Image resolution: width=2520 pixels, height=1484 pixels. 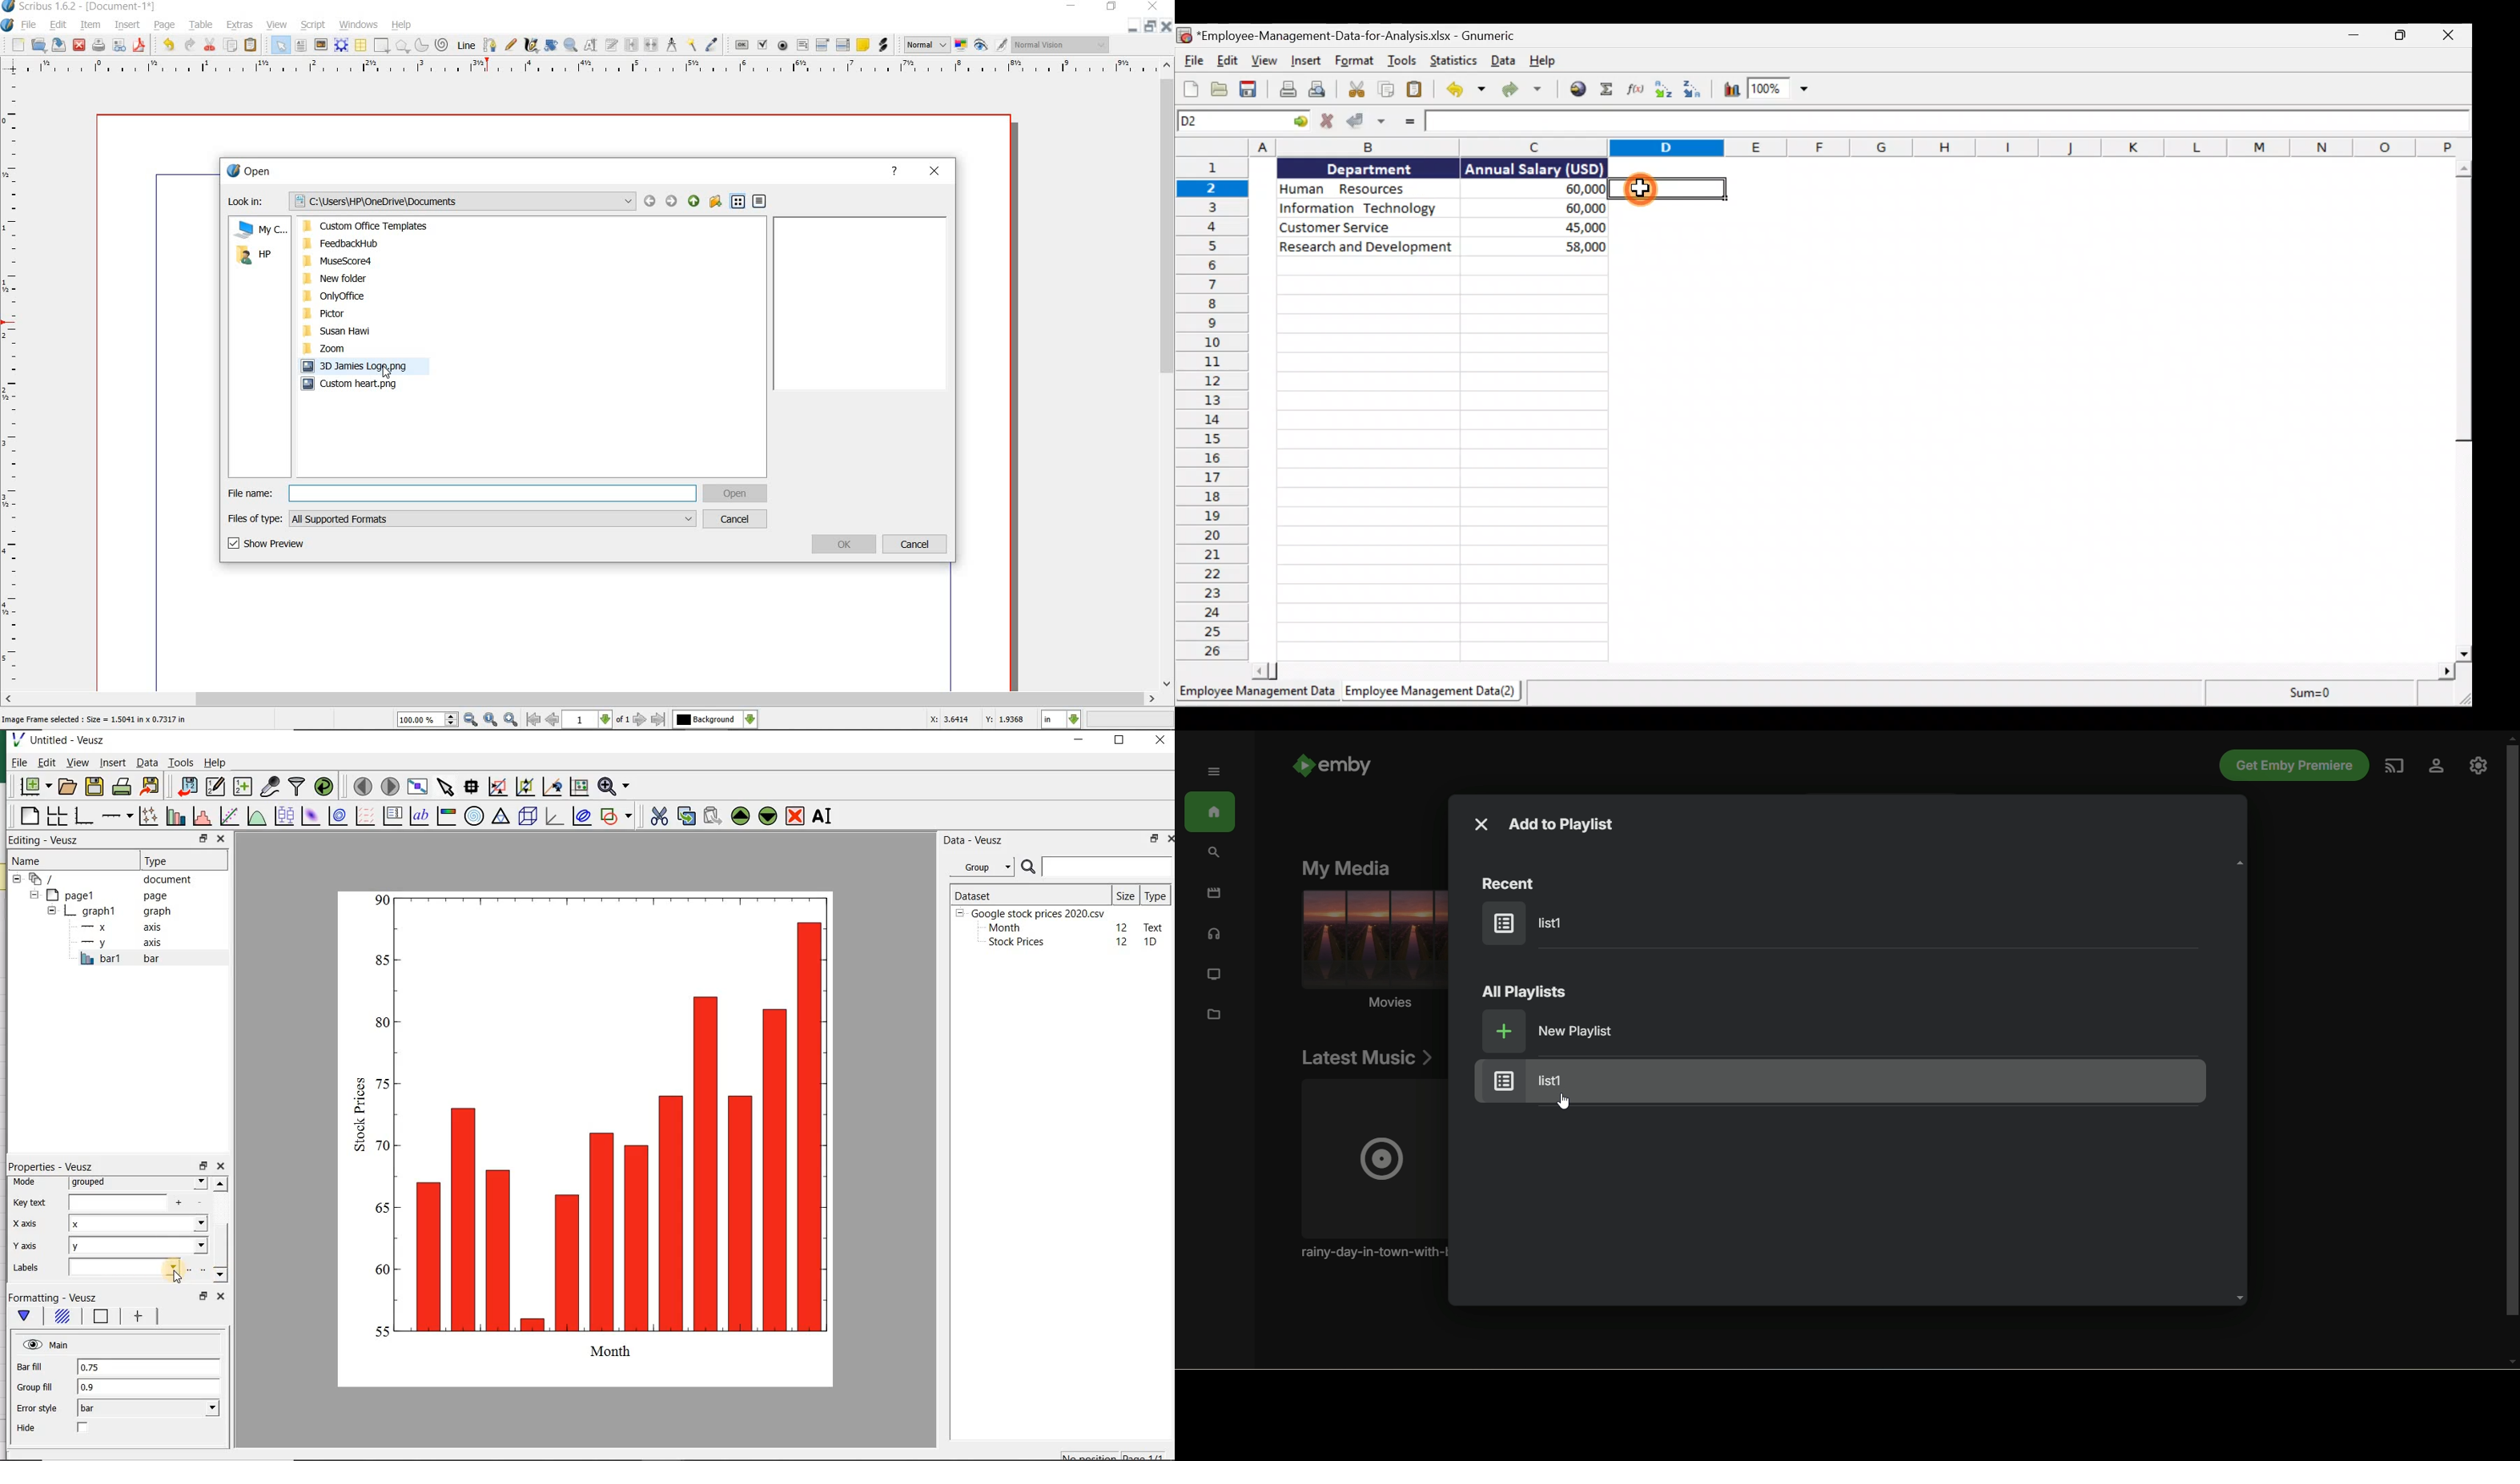 What do you see at coordinates (361, 785) in the screenshot?
I see `move to the previous page` at bounding box center [361, 785].